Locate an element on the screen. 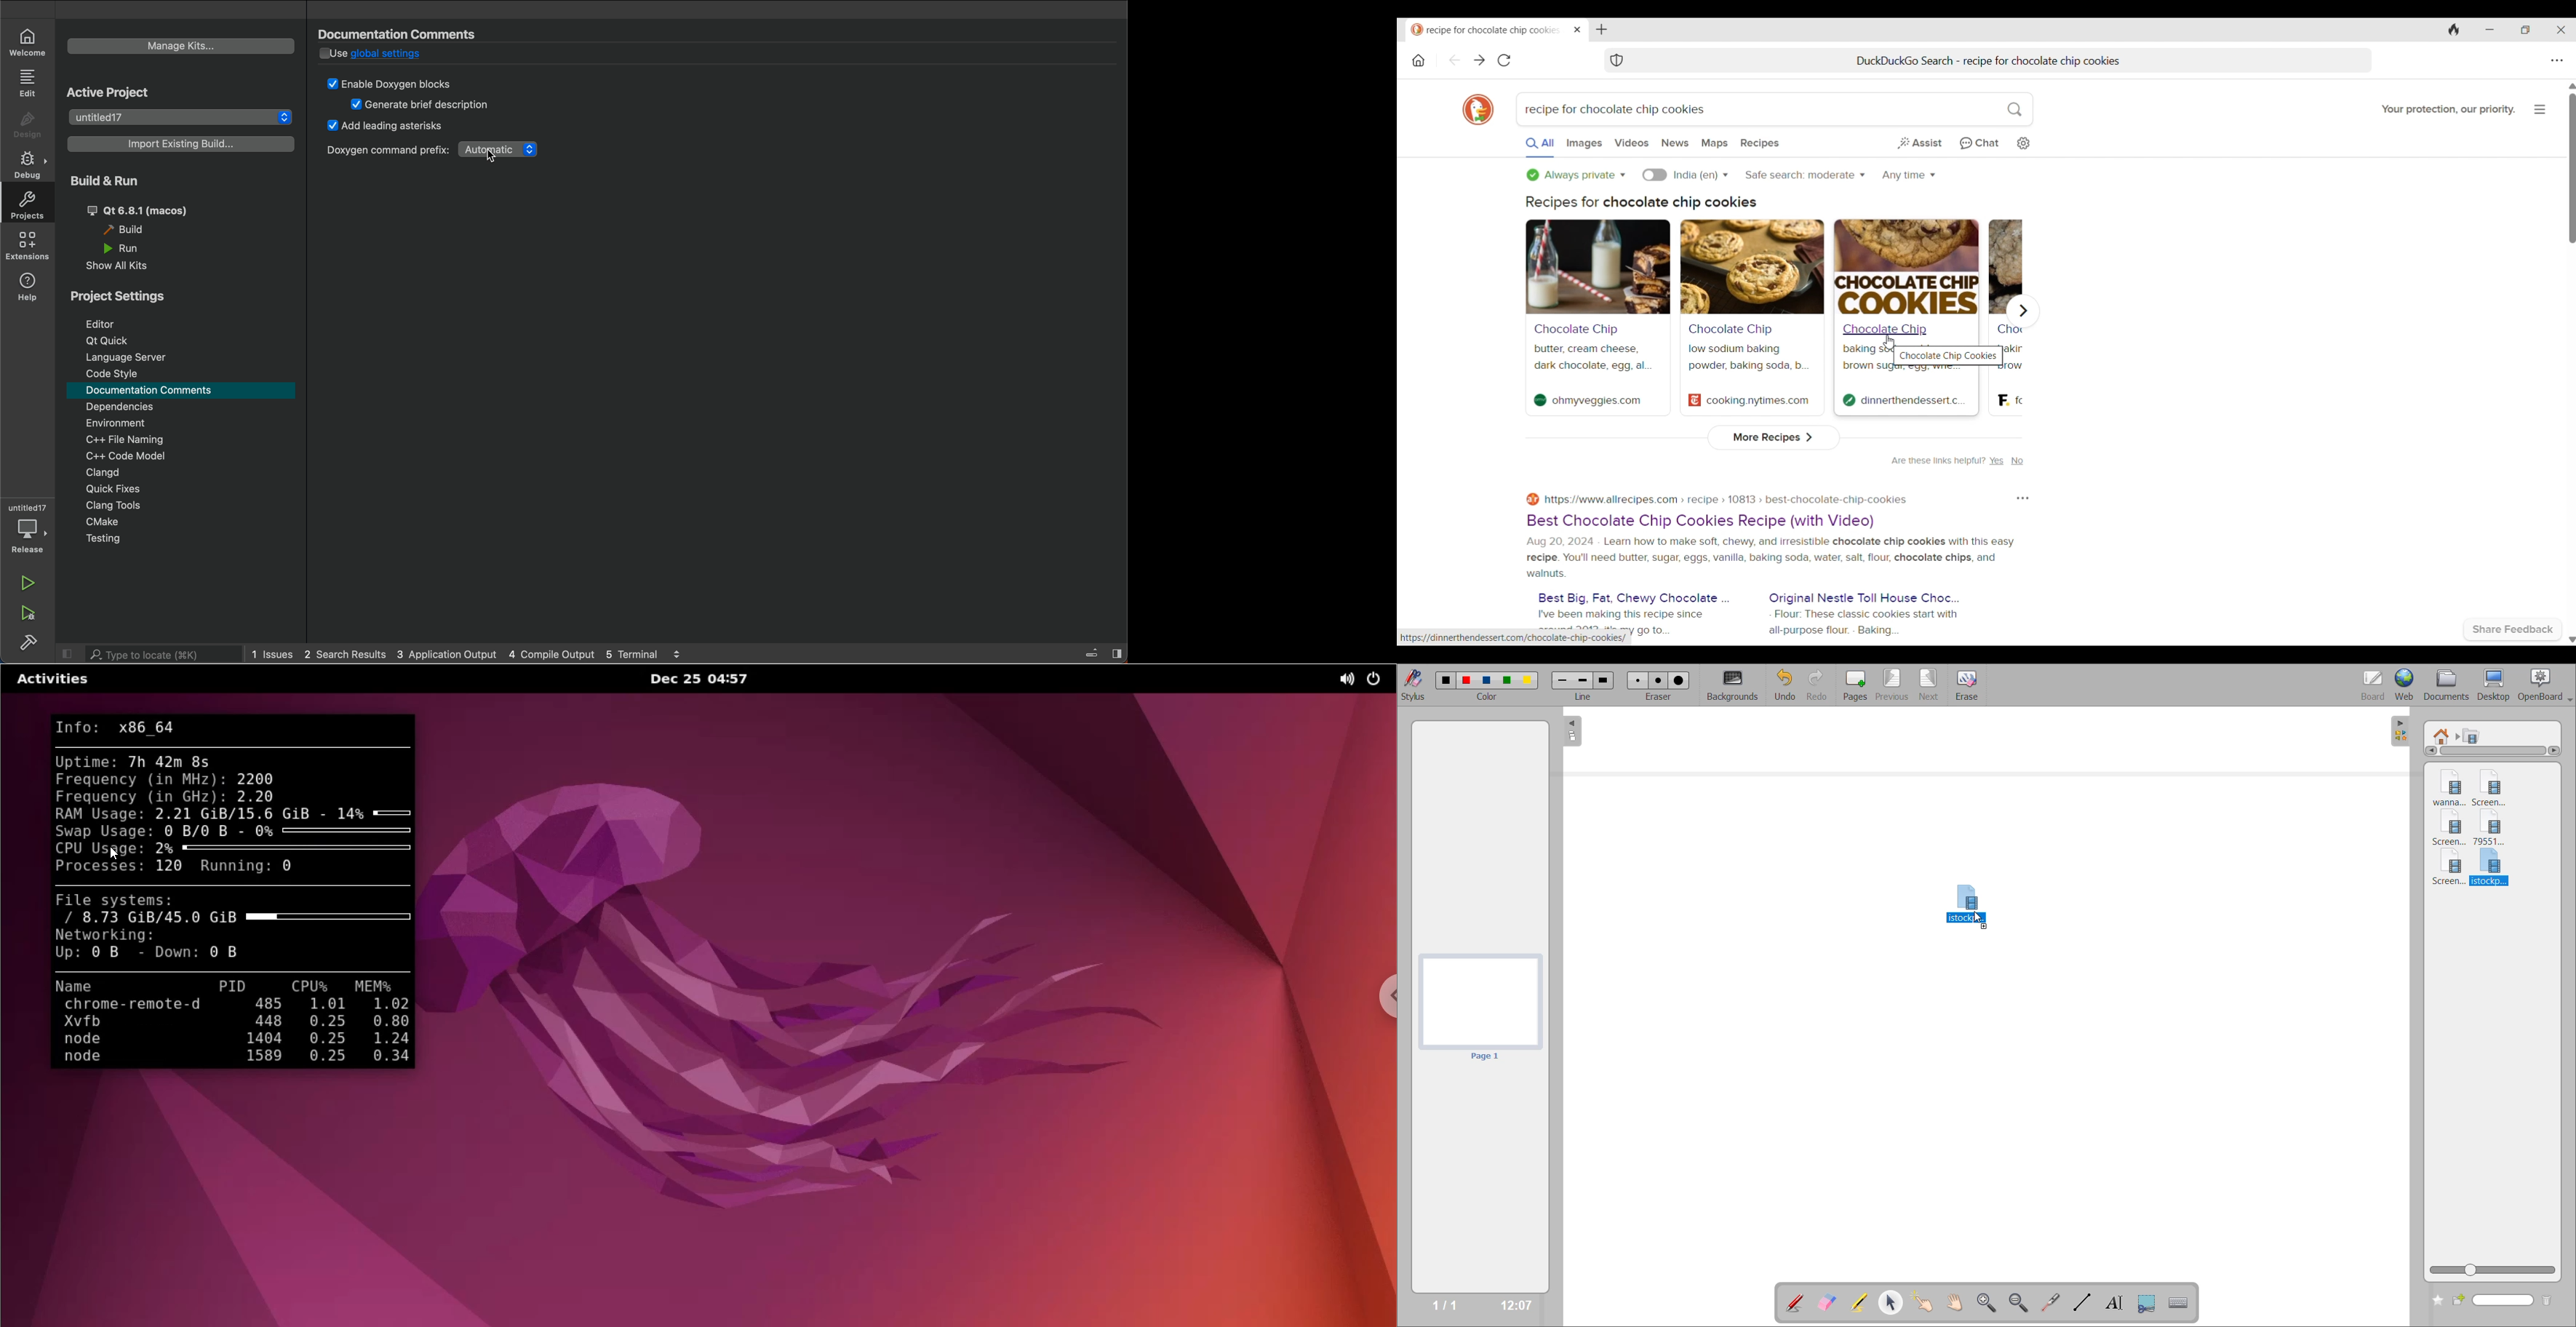 The image size is (2576, 1344). Safe search options is located at coordinates (1806, 175).